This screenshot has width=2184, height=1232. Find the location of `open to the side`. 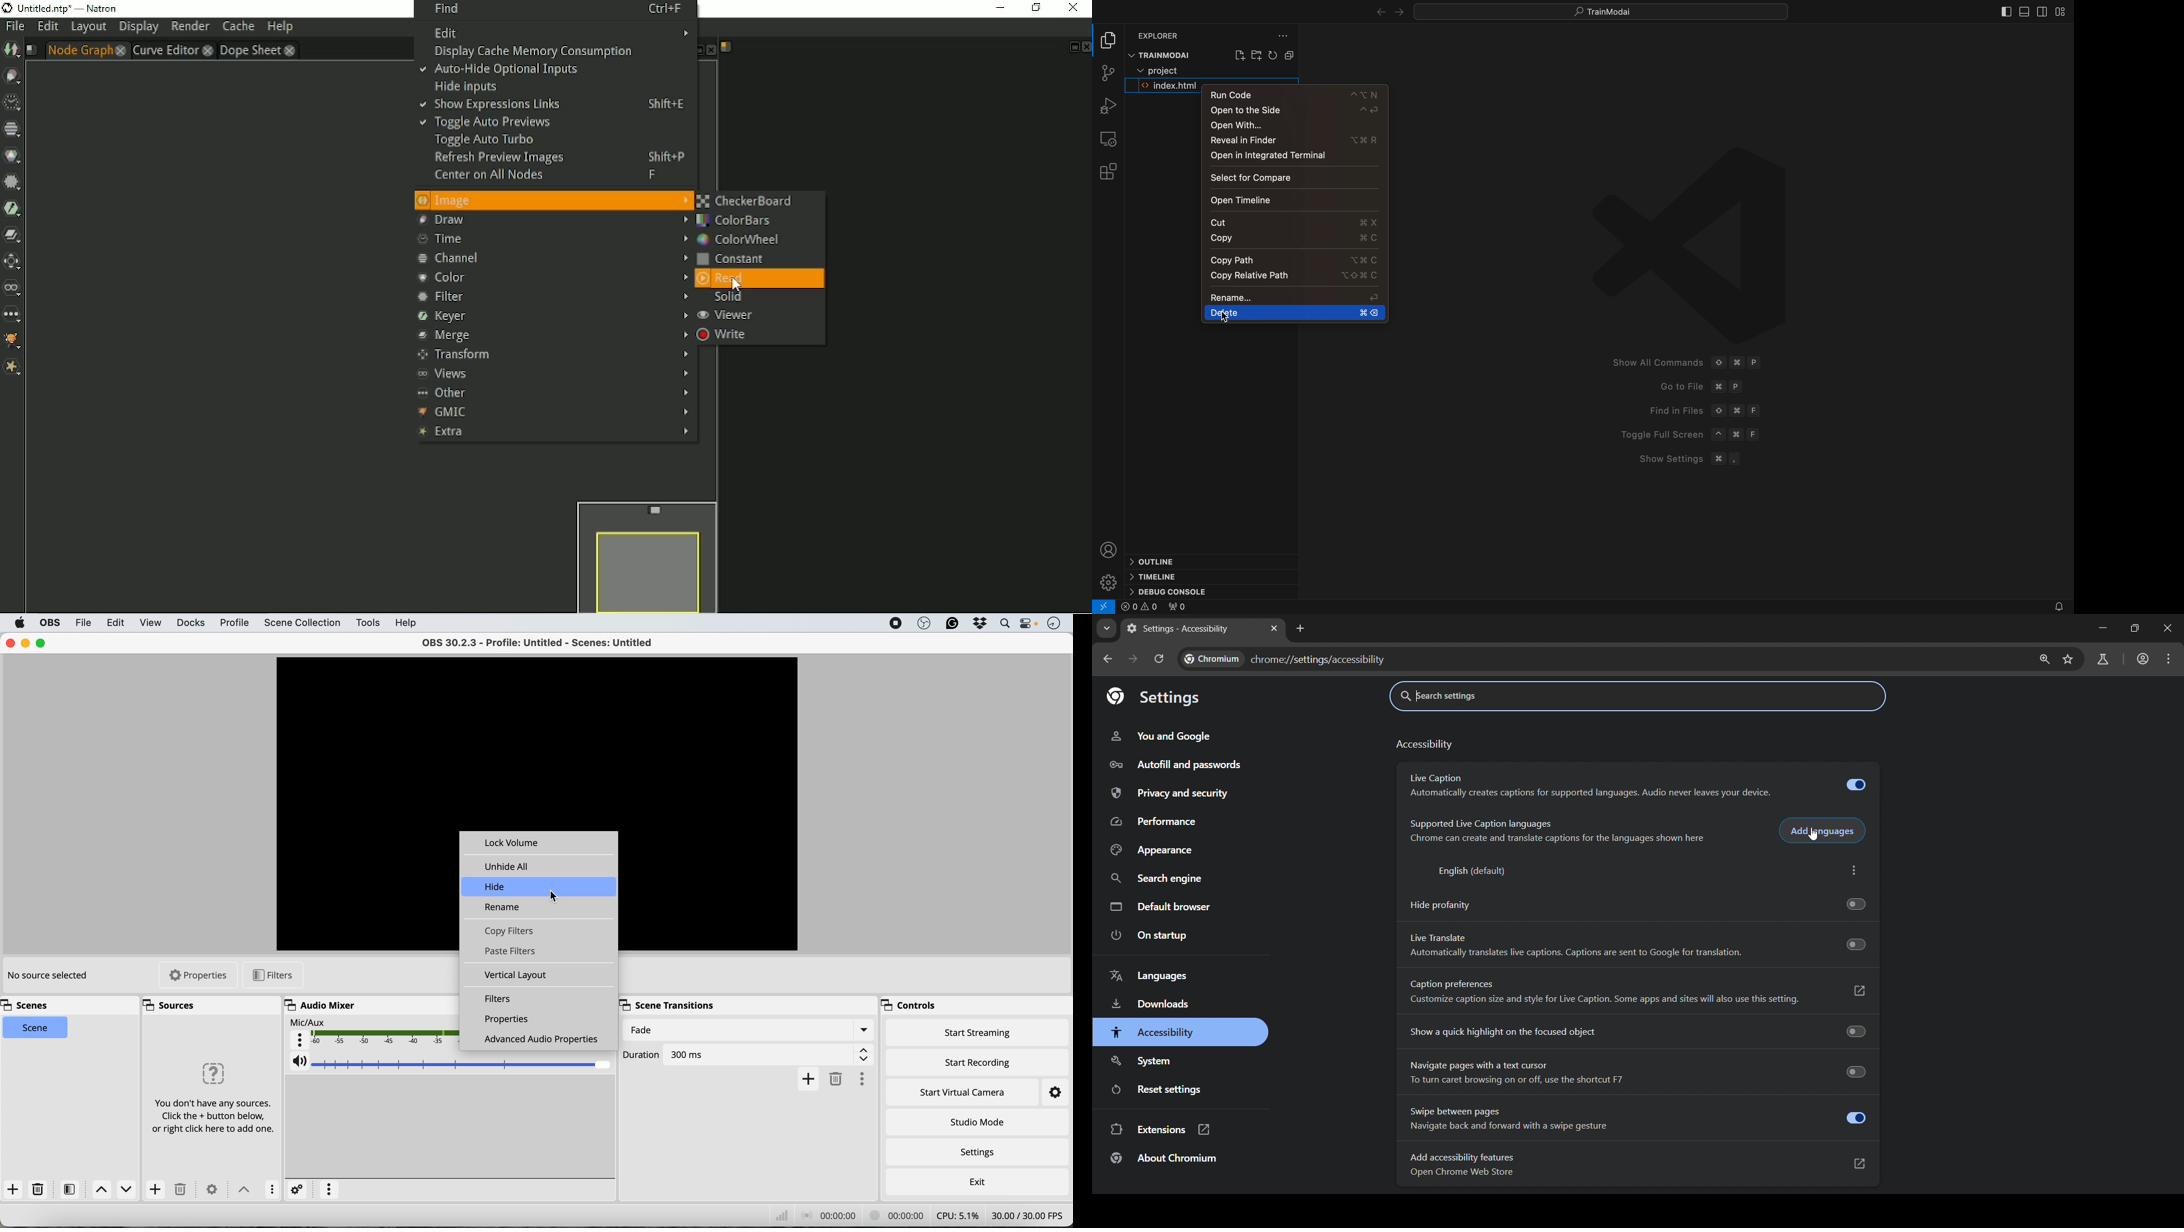

open to the side is located at coordinates (1297, 111).